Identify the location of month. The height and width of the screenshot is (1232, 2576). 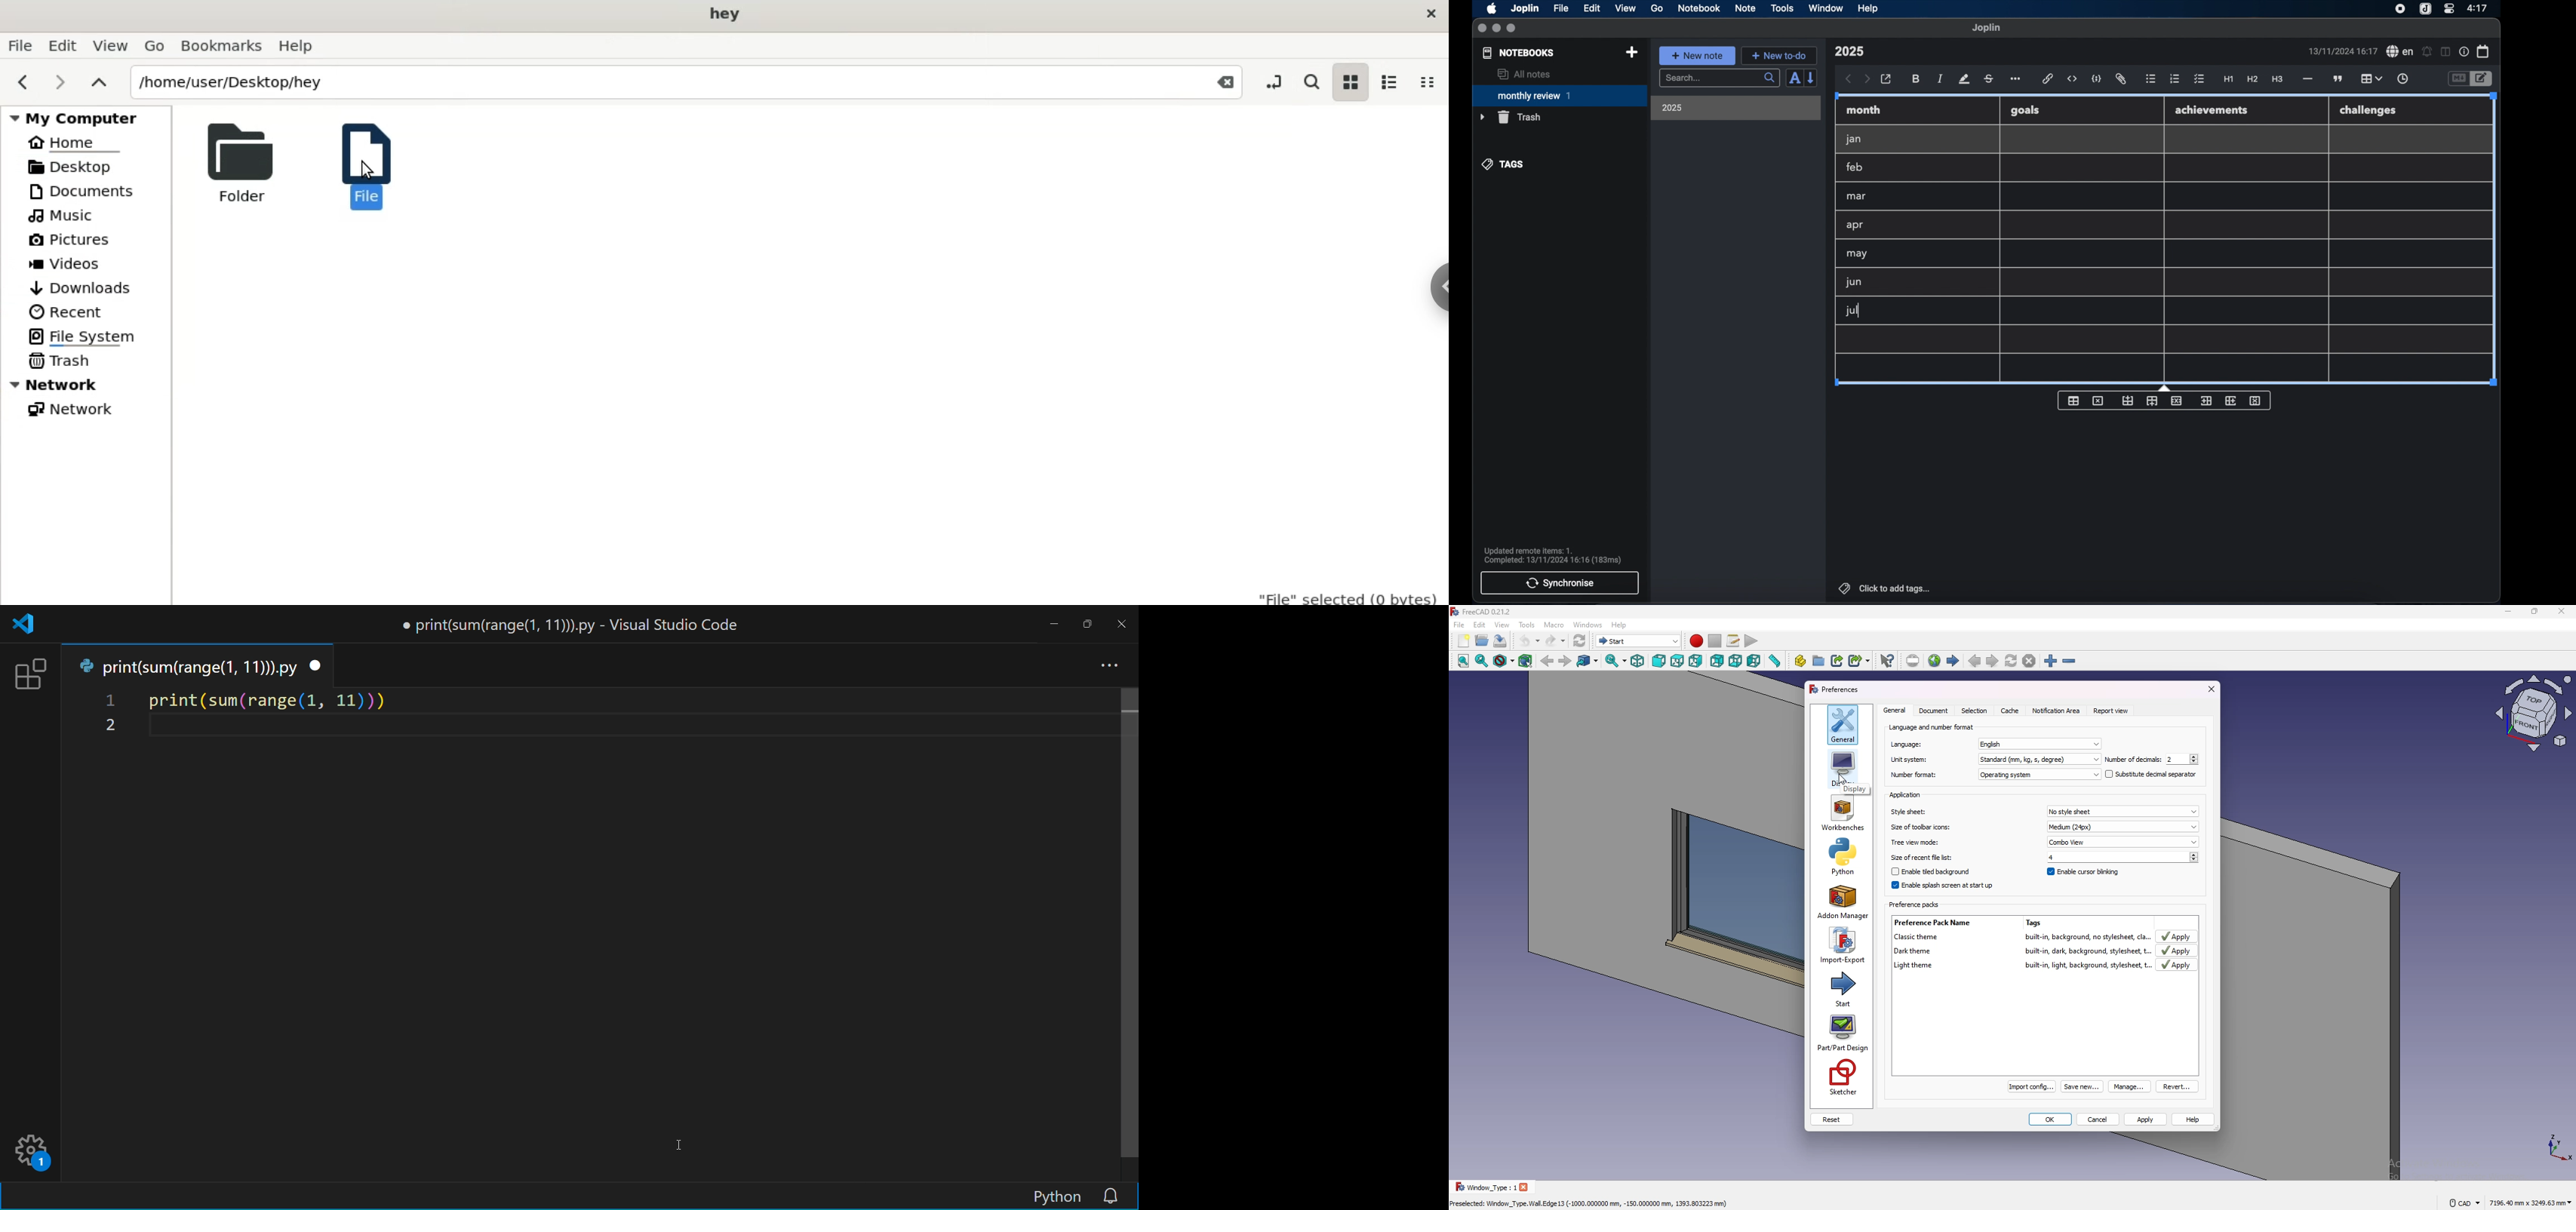
(1864, 110).